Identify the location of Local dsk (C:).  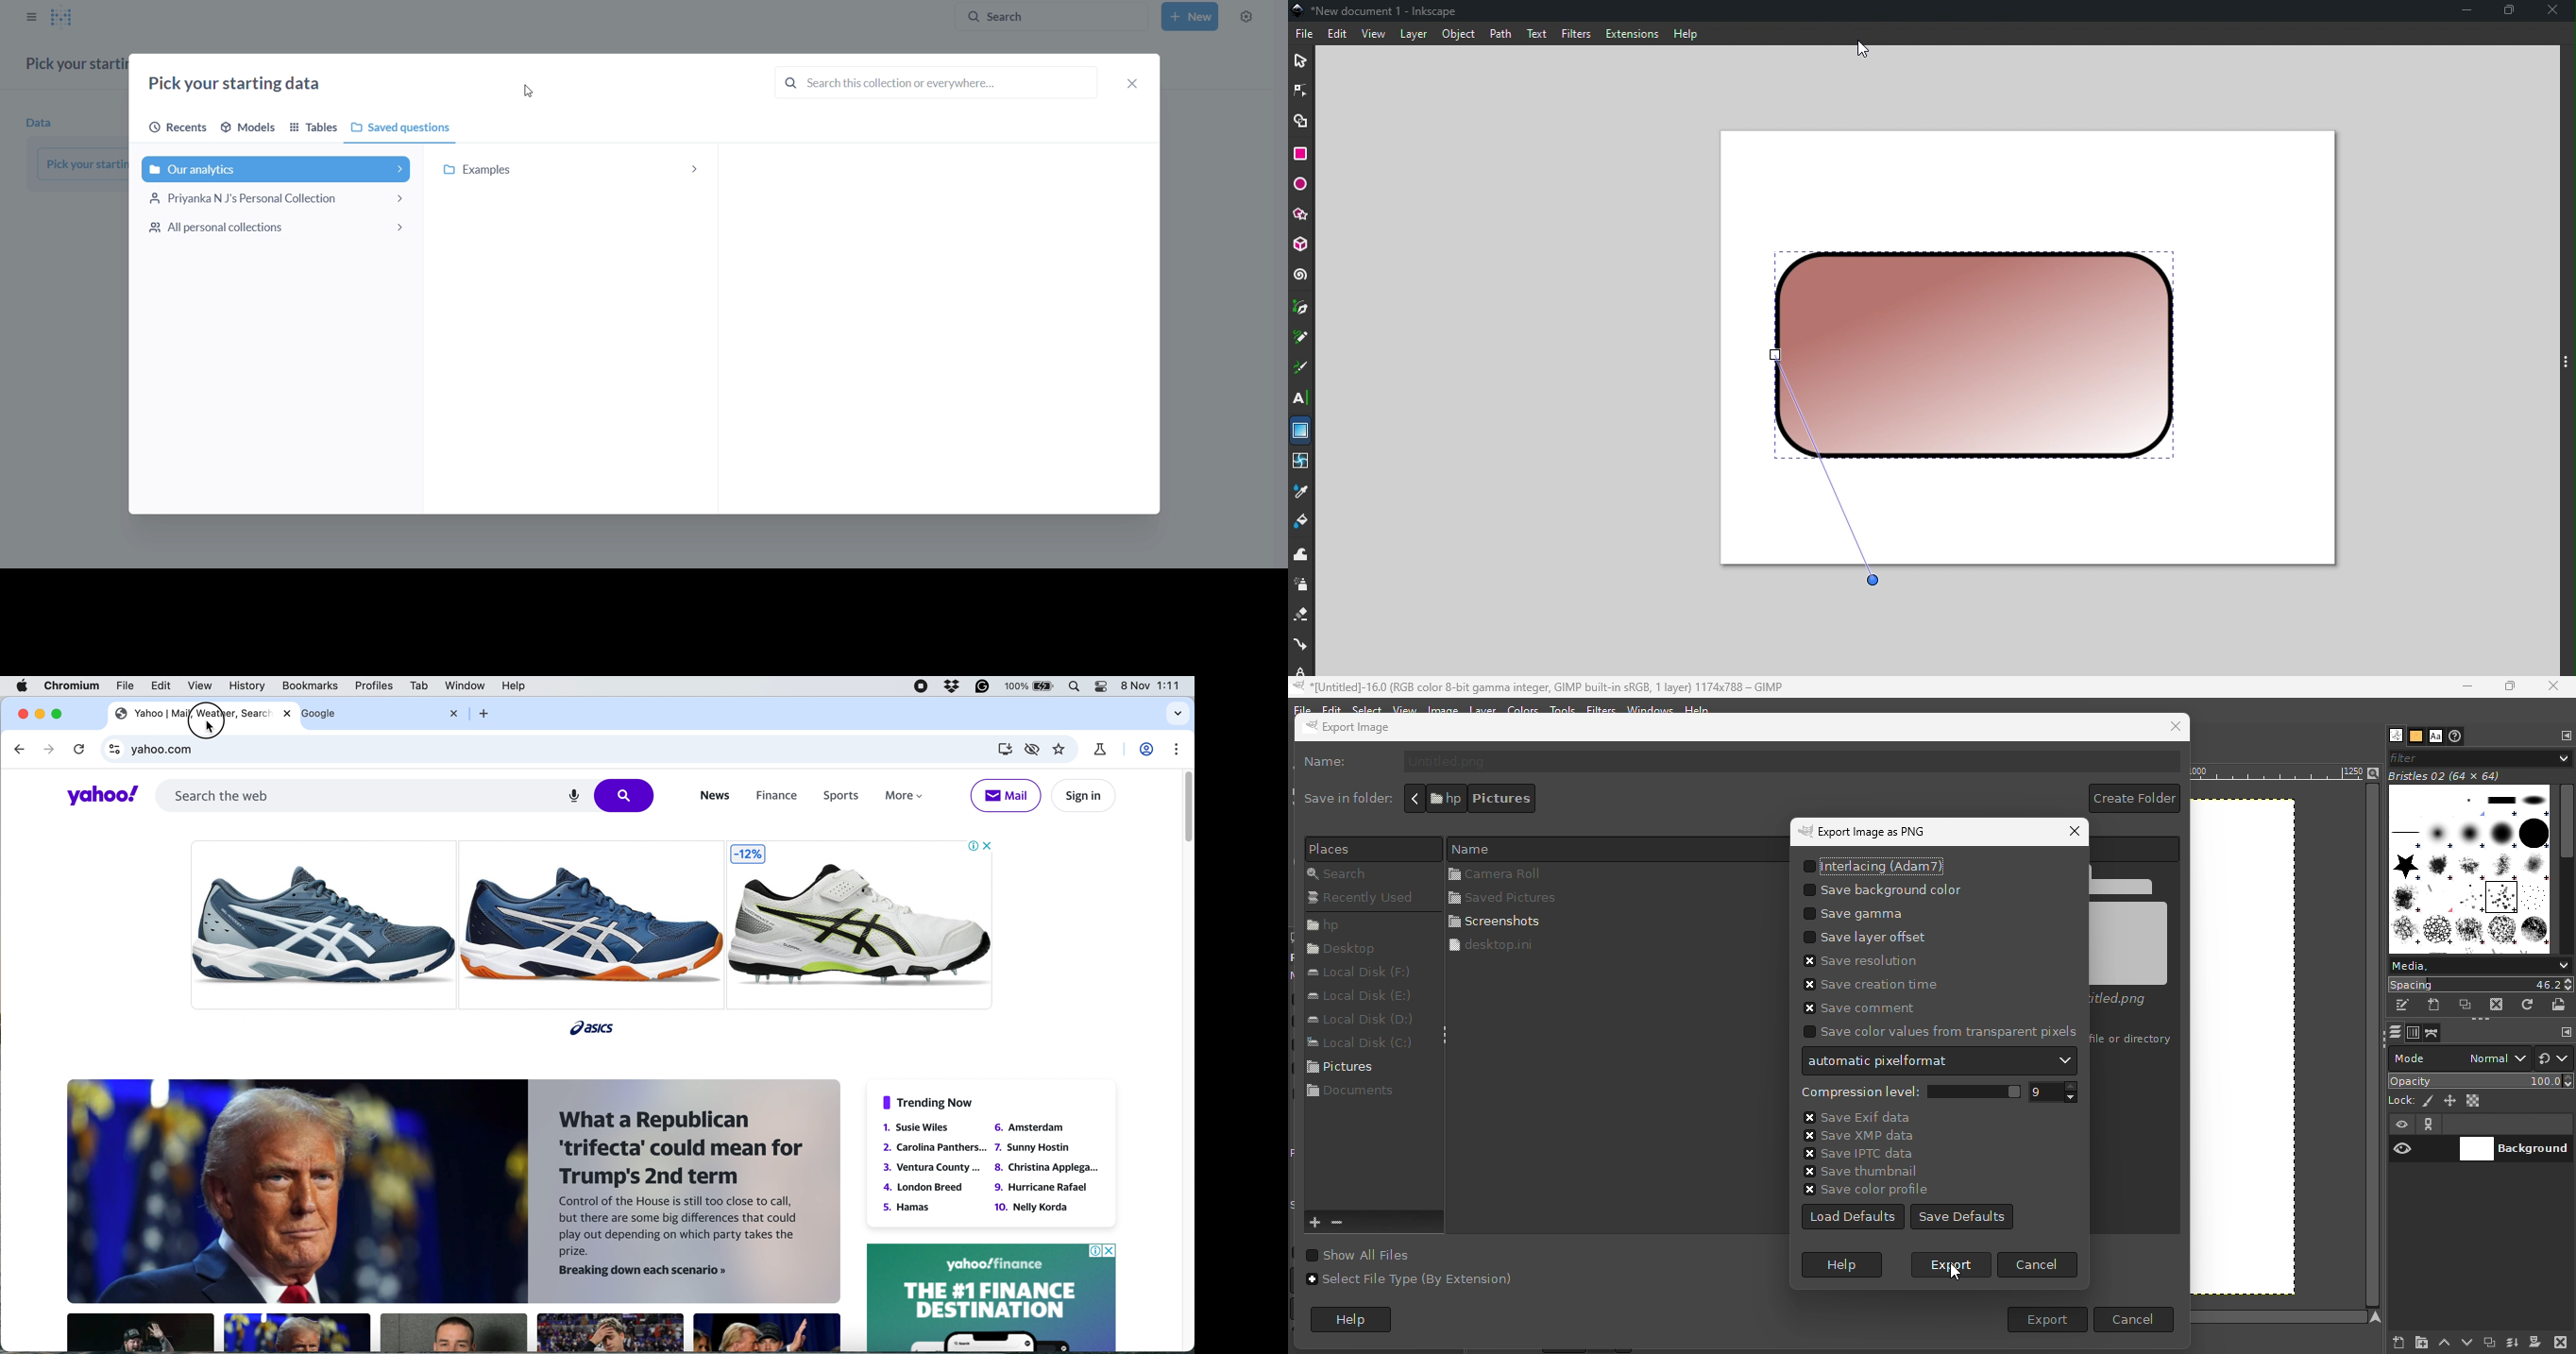
(1359, 1044).